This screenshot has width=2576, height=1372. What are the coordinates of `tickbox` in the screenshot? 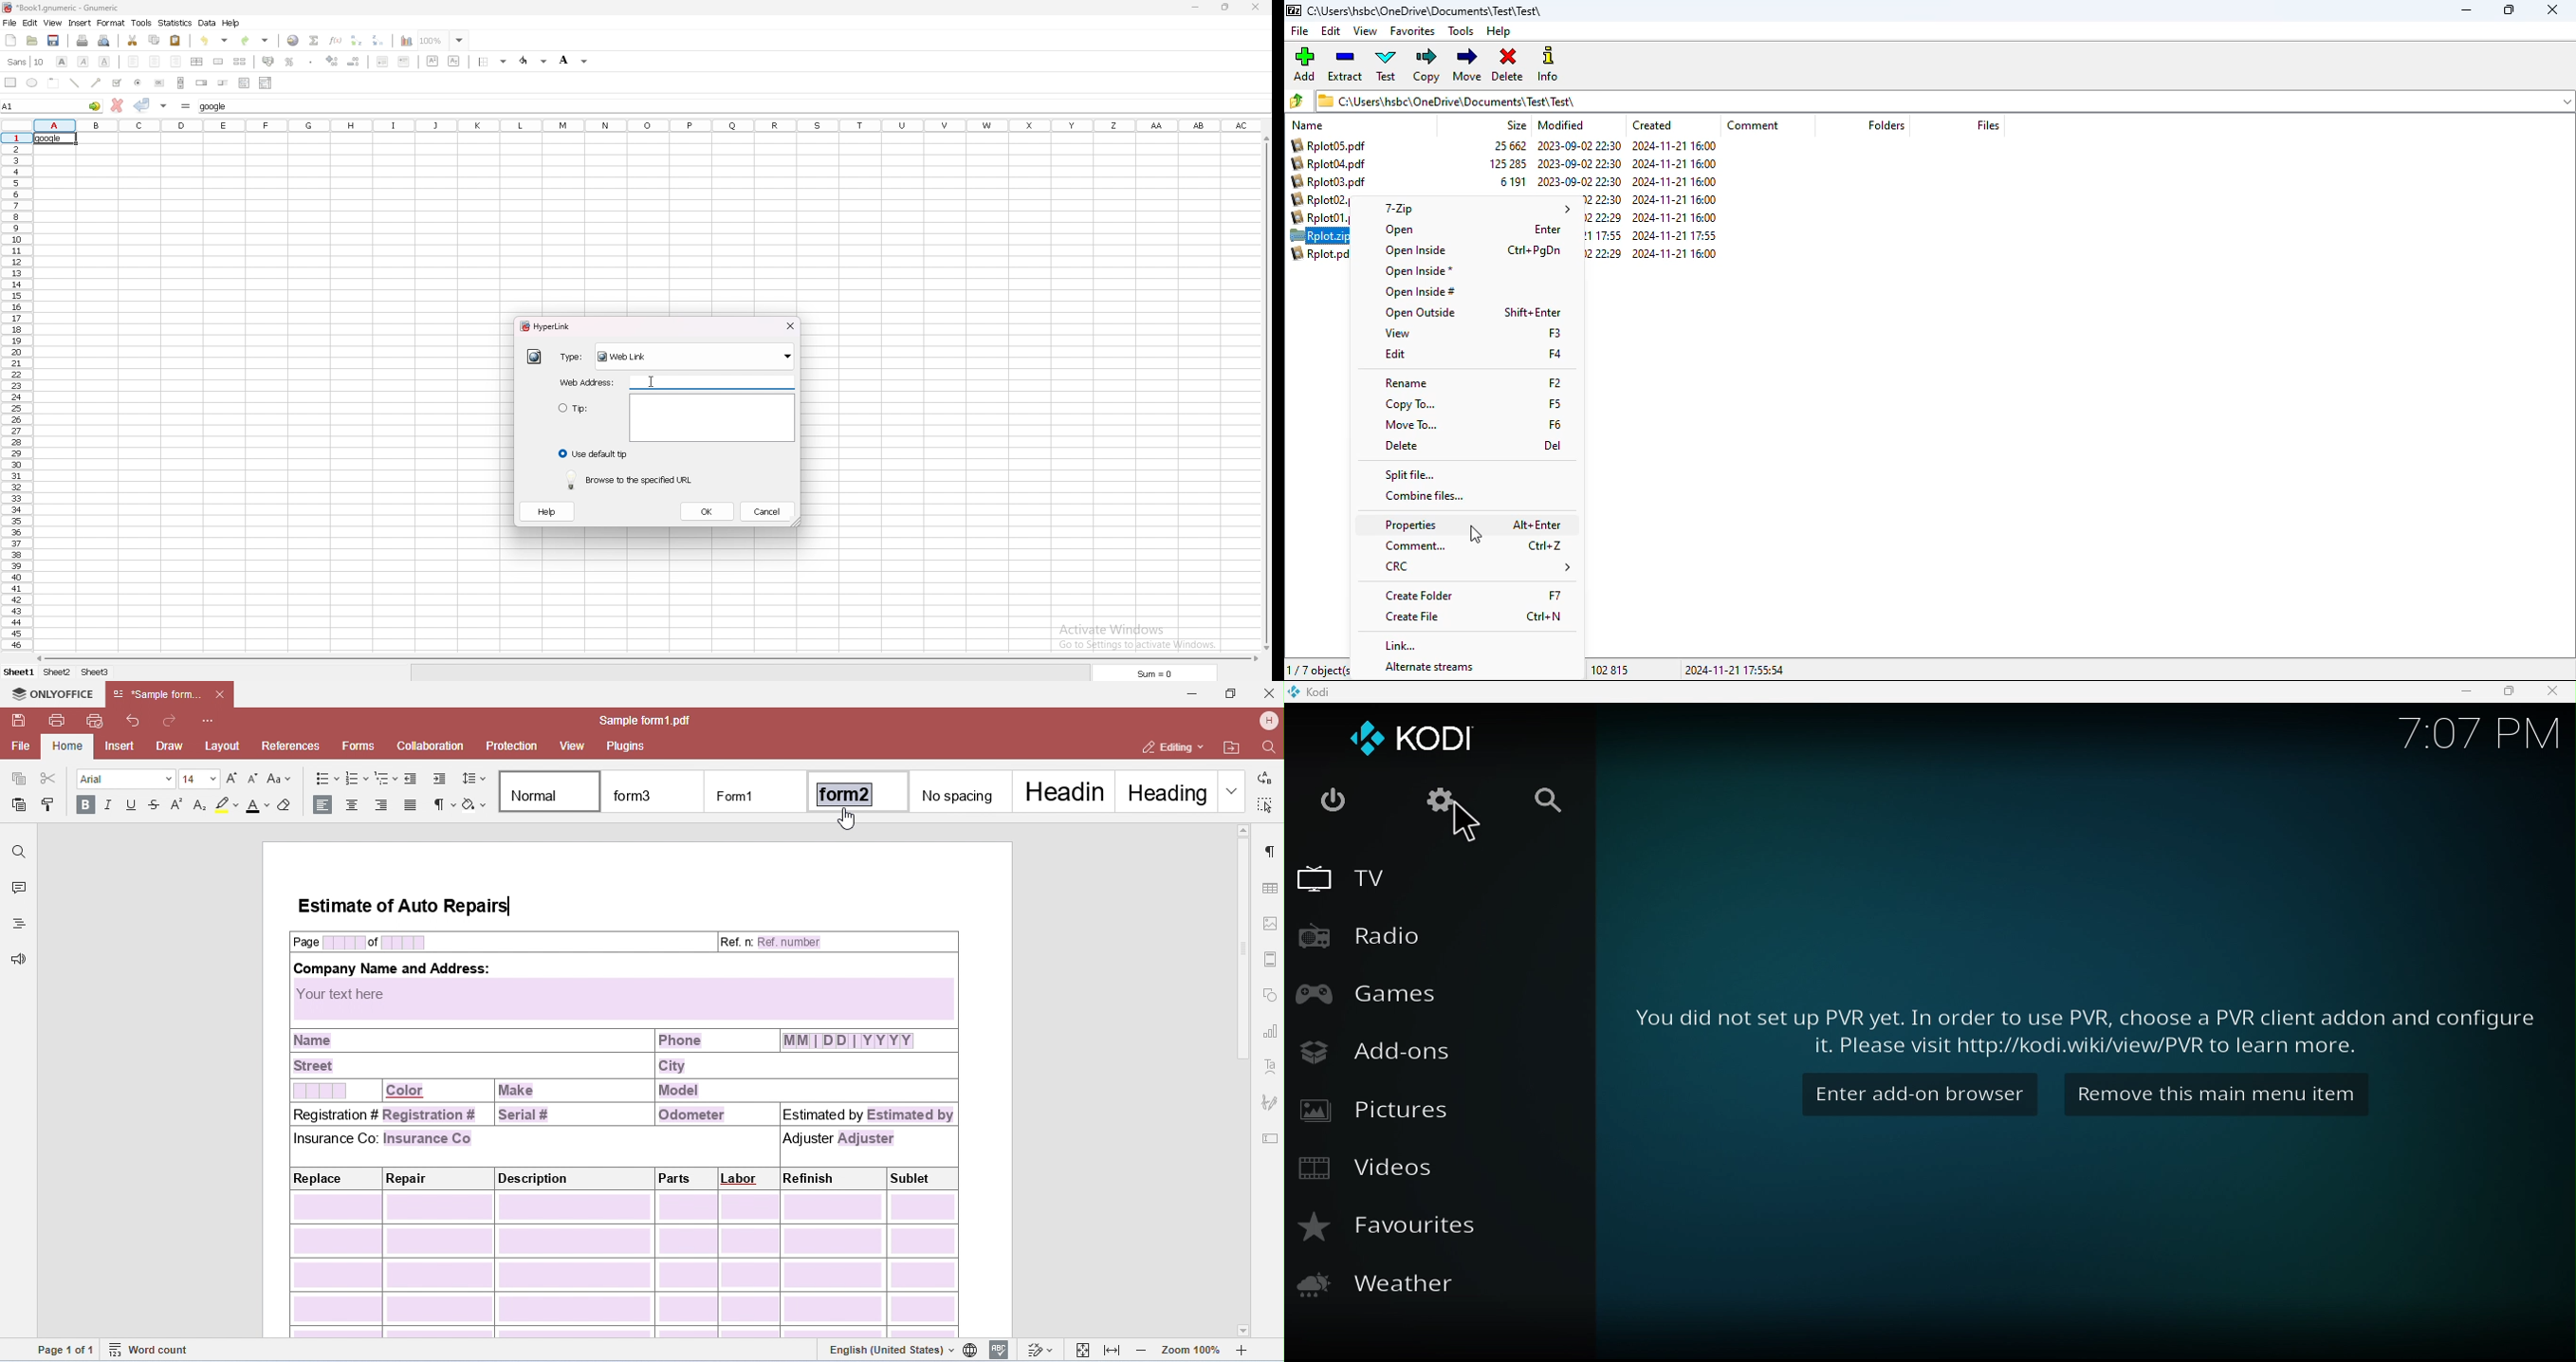 It's located at (117, 83).